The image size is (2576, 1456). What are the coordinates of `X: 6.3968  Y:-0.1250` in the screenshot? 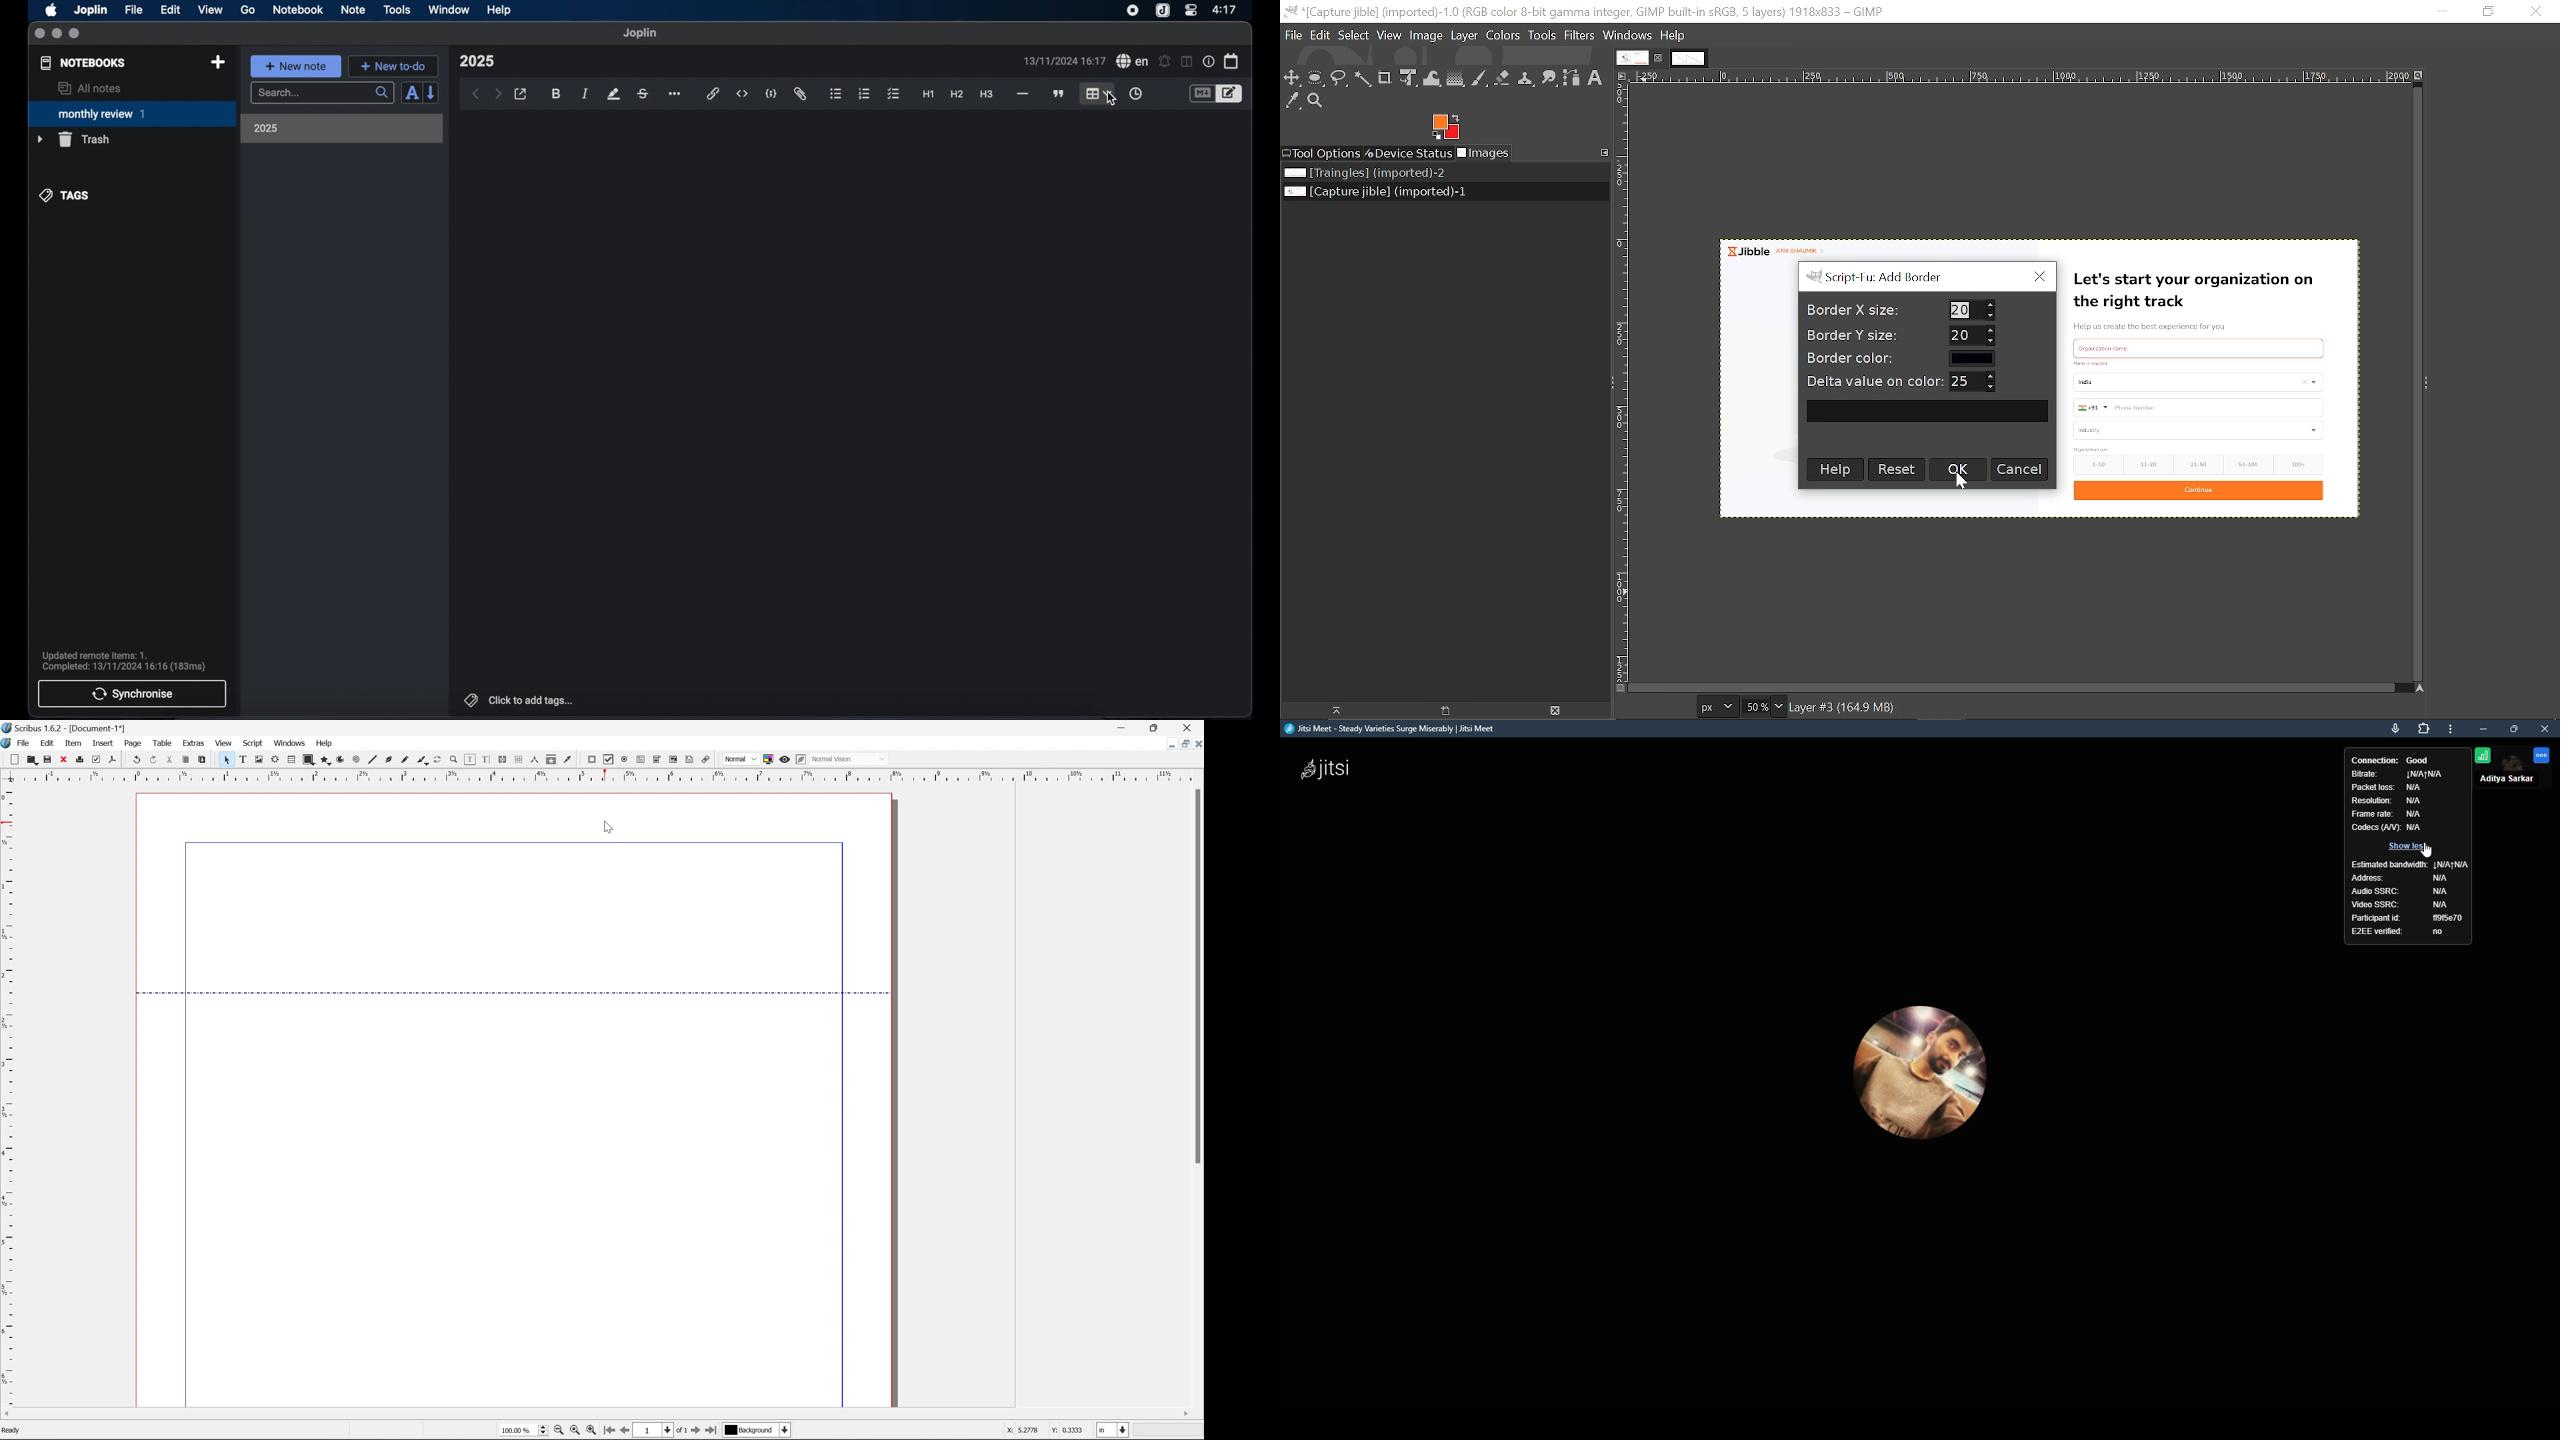 It's located at (1043, 1430).